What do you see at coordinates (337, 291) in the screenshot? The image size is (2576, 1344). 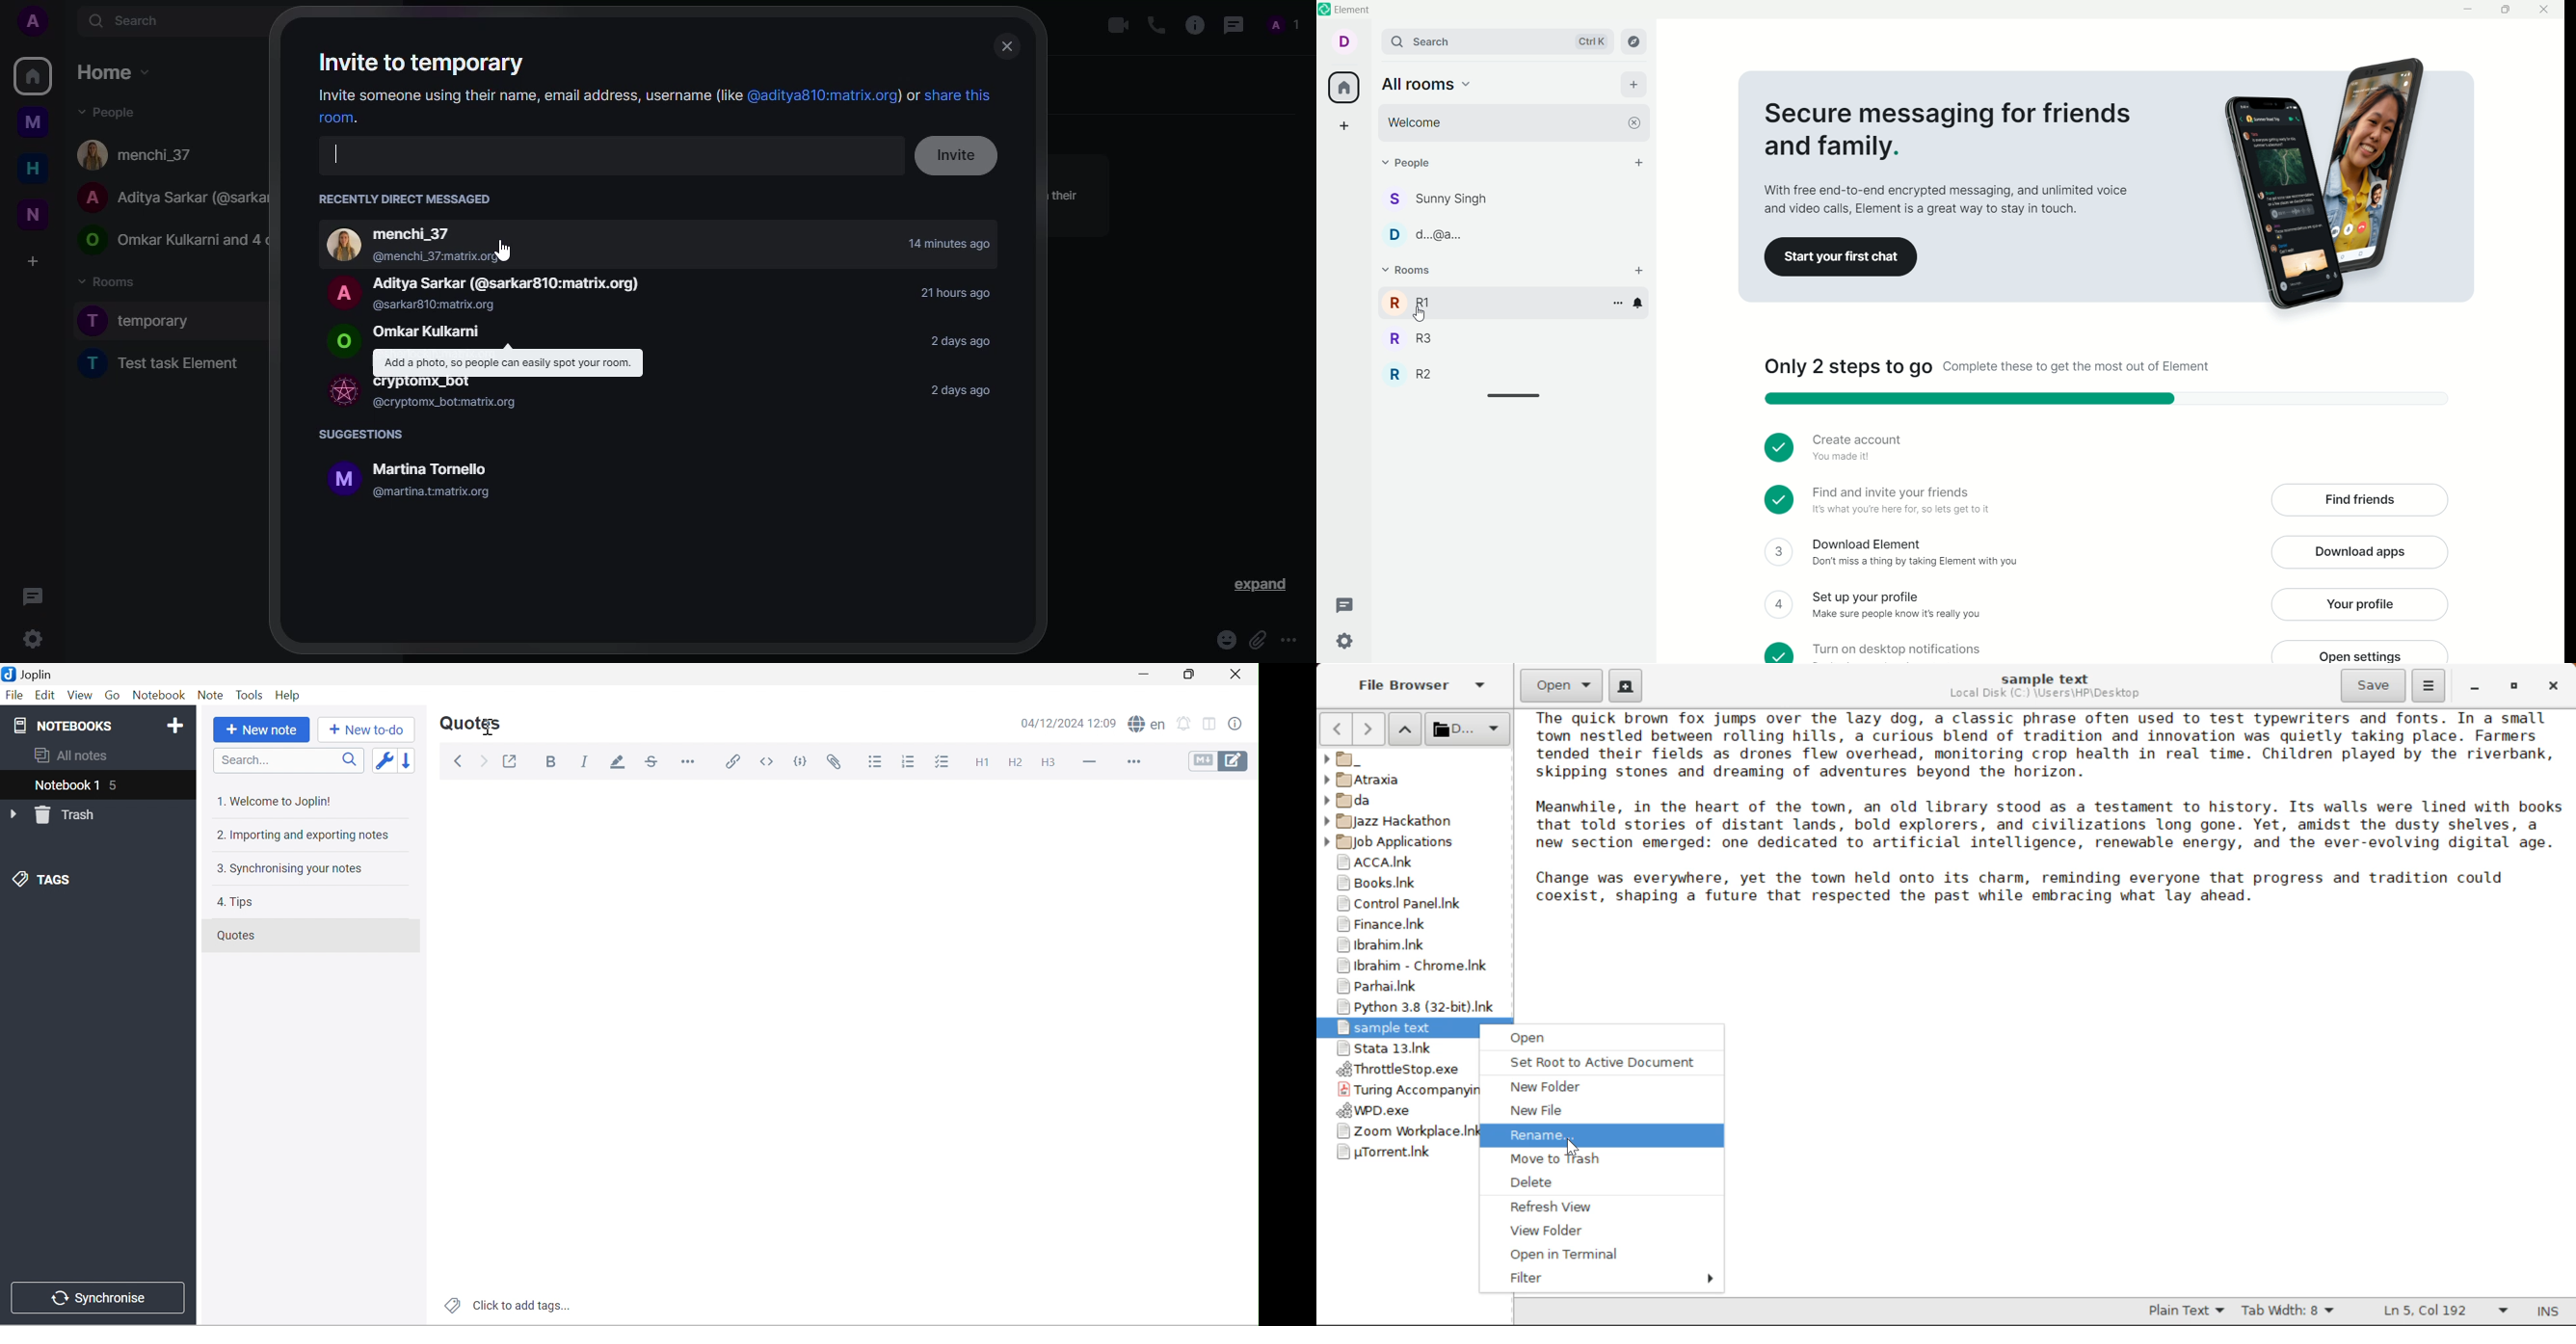 I see `profile picture` at bounding box center [337, 291].